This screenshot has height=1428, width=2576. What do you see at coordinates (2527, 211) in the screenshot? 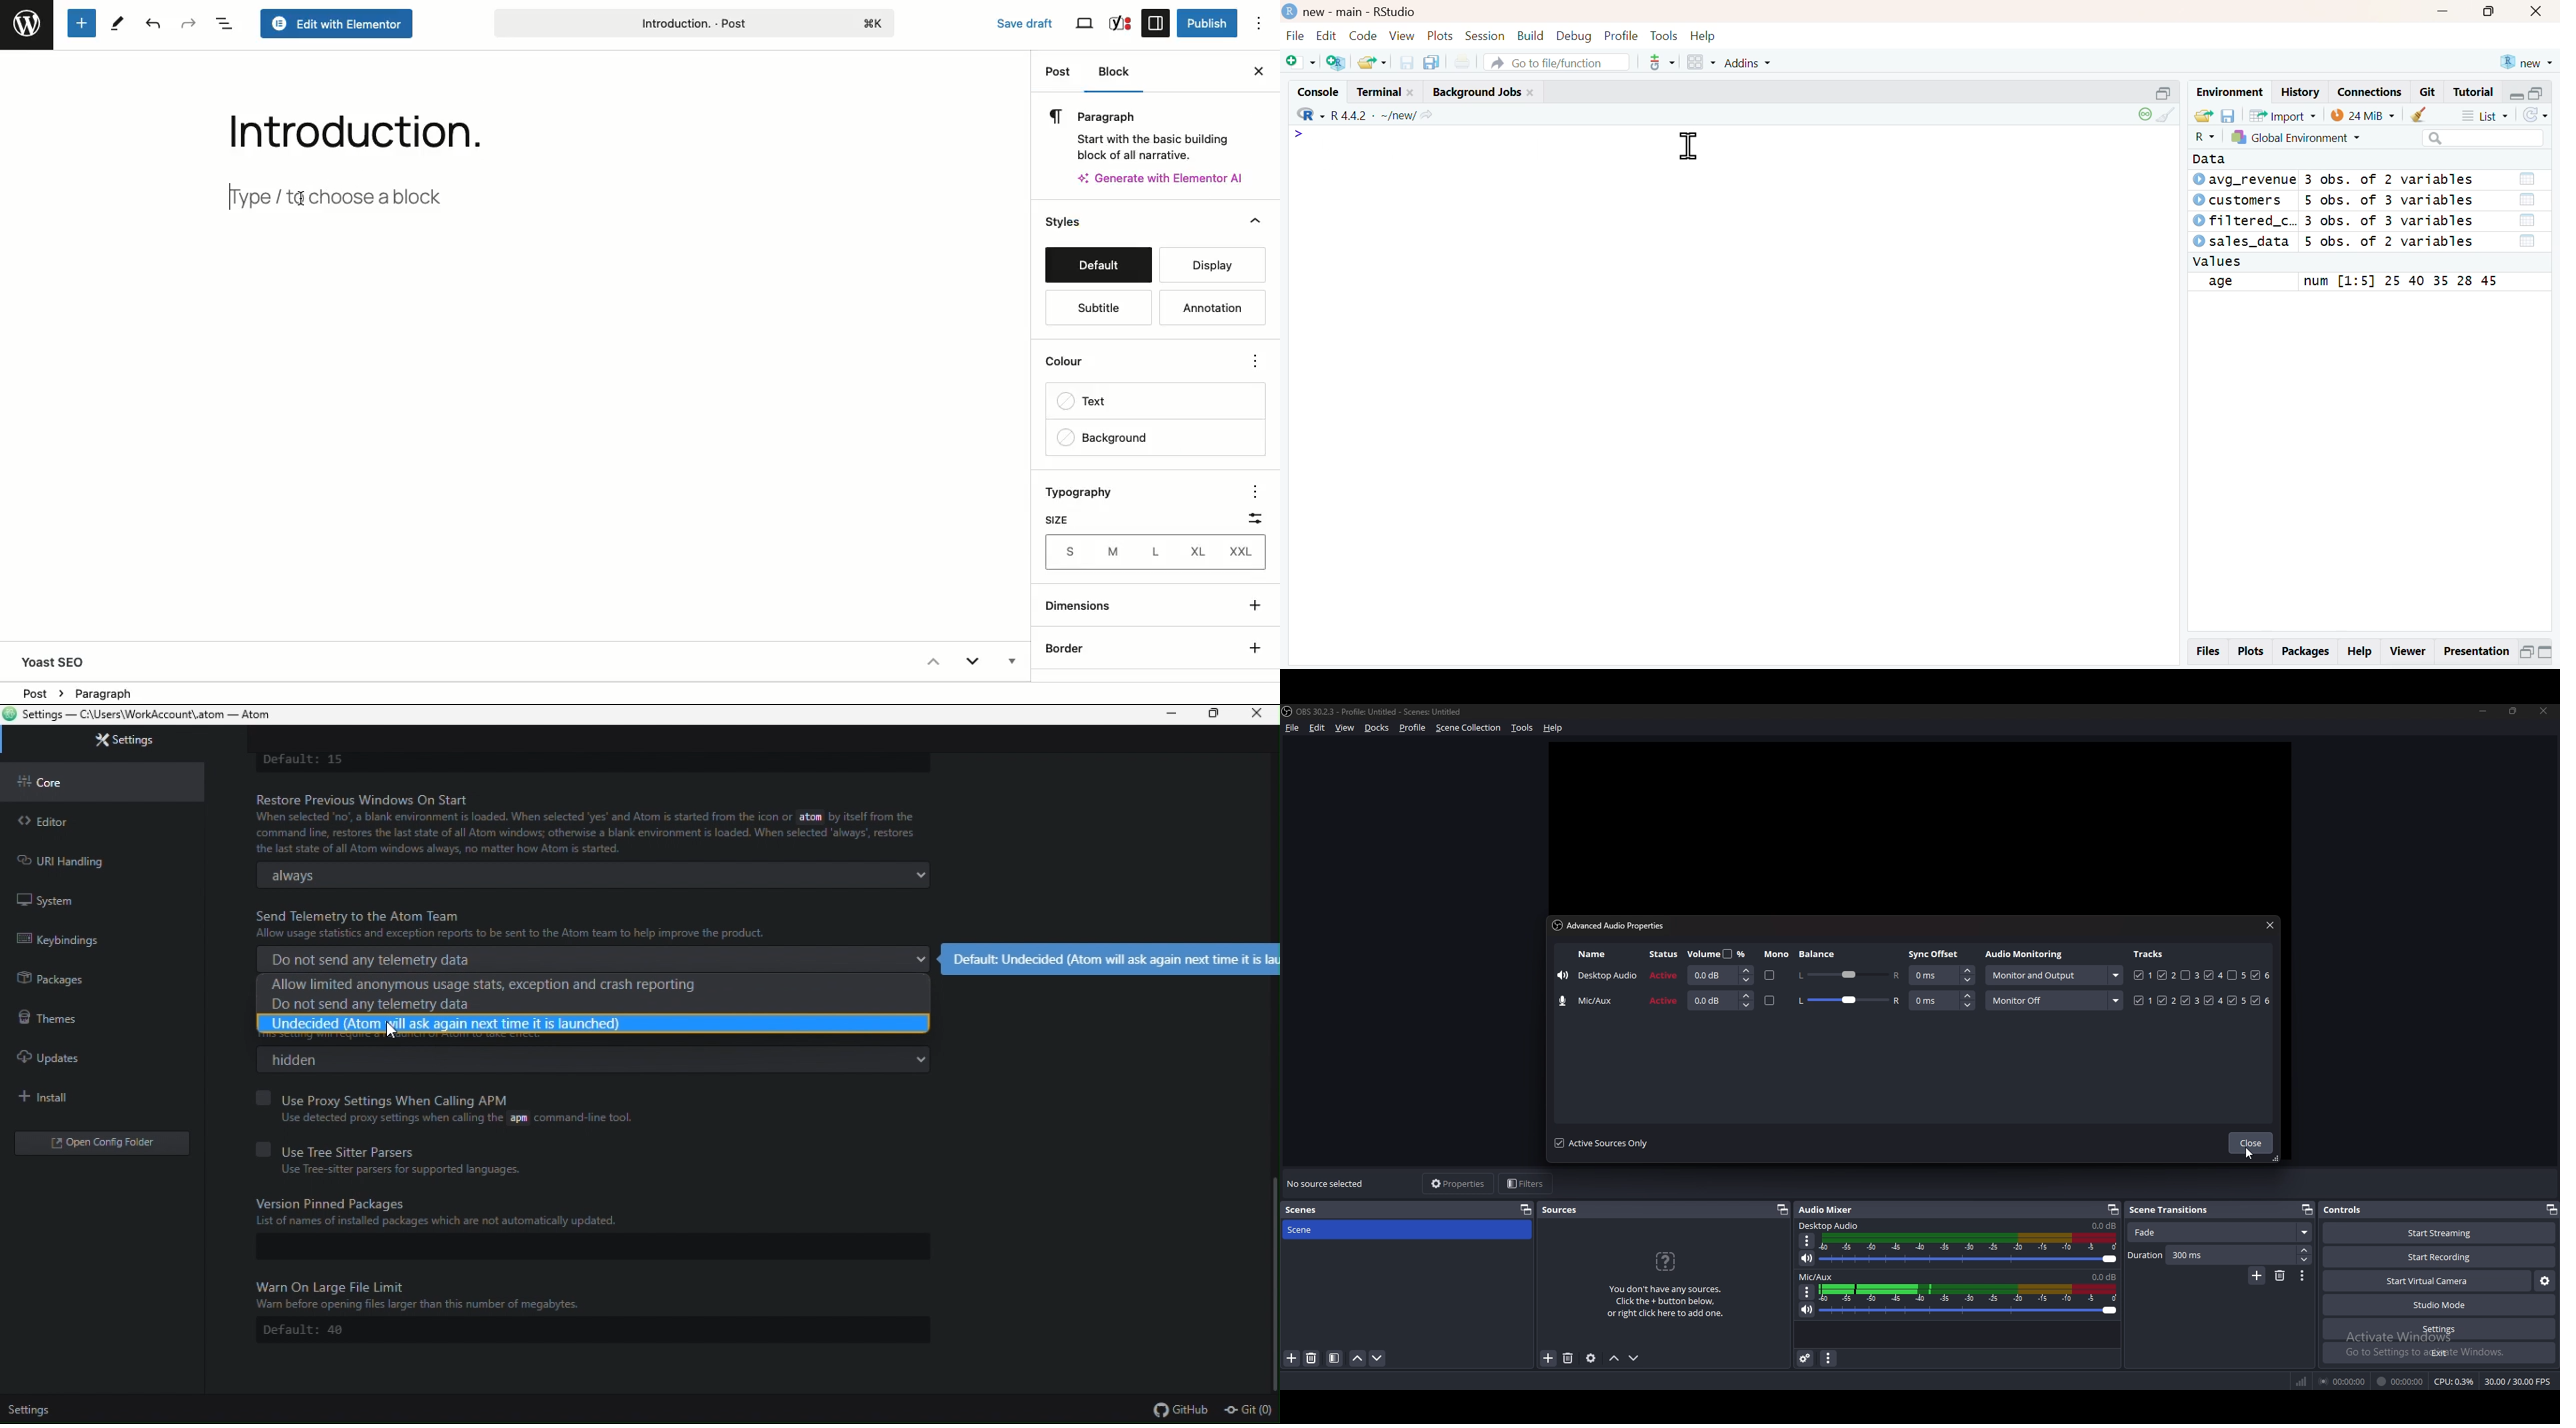
I see `Open dataset in table view` at bounding box center [2527, 211].